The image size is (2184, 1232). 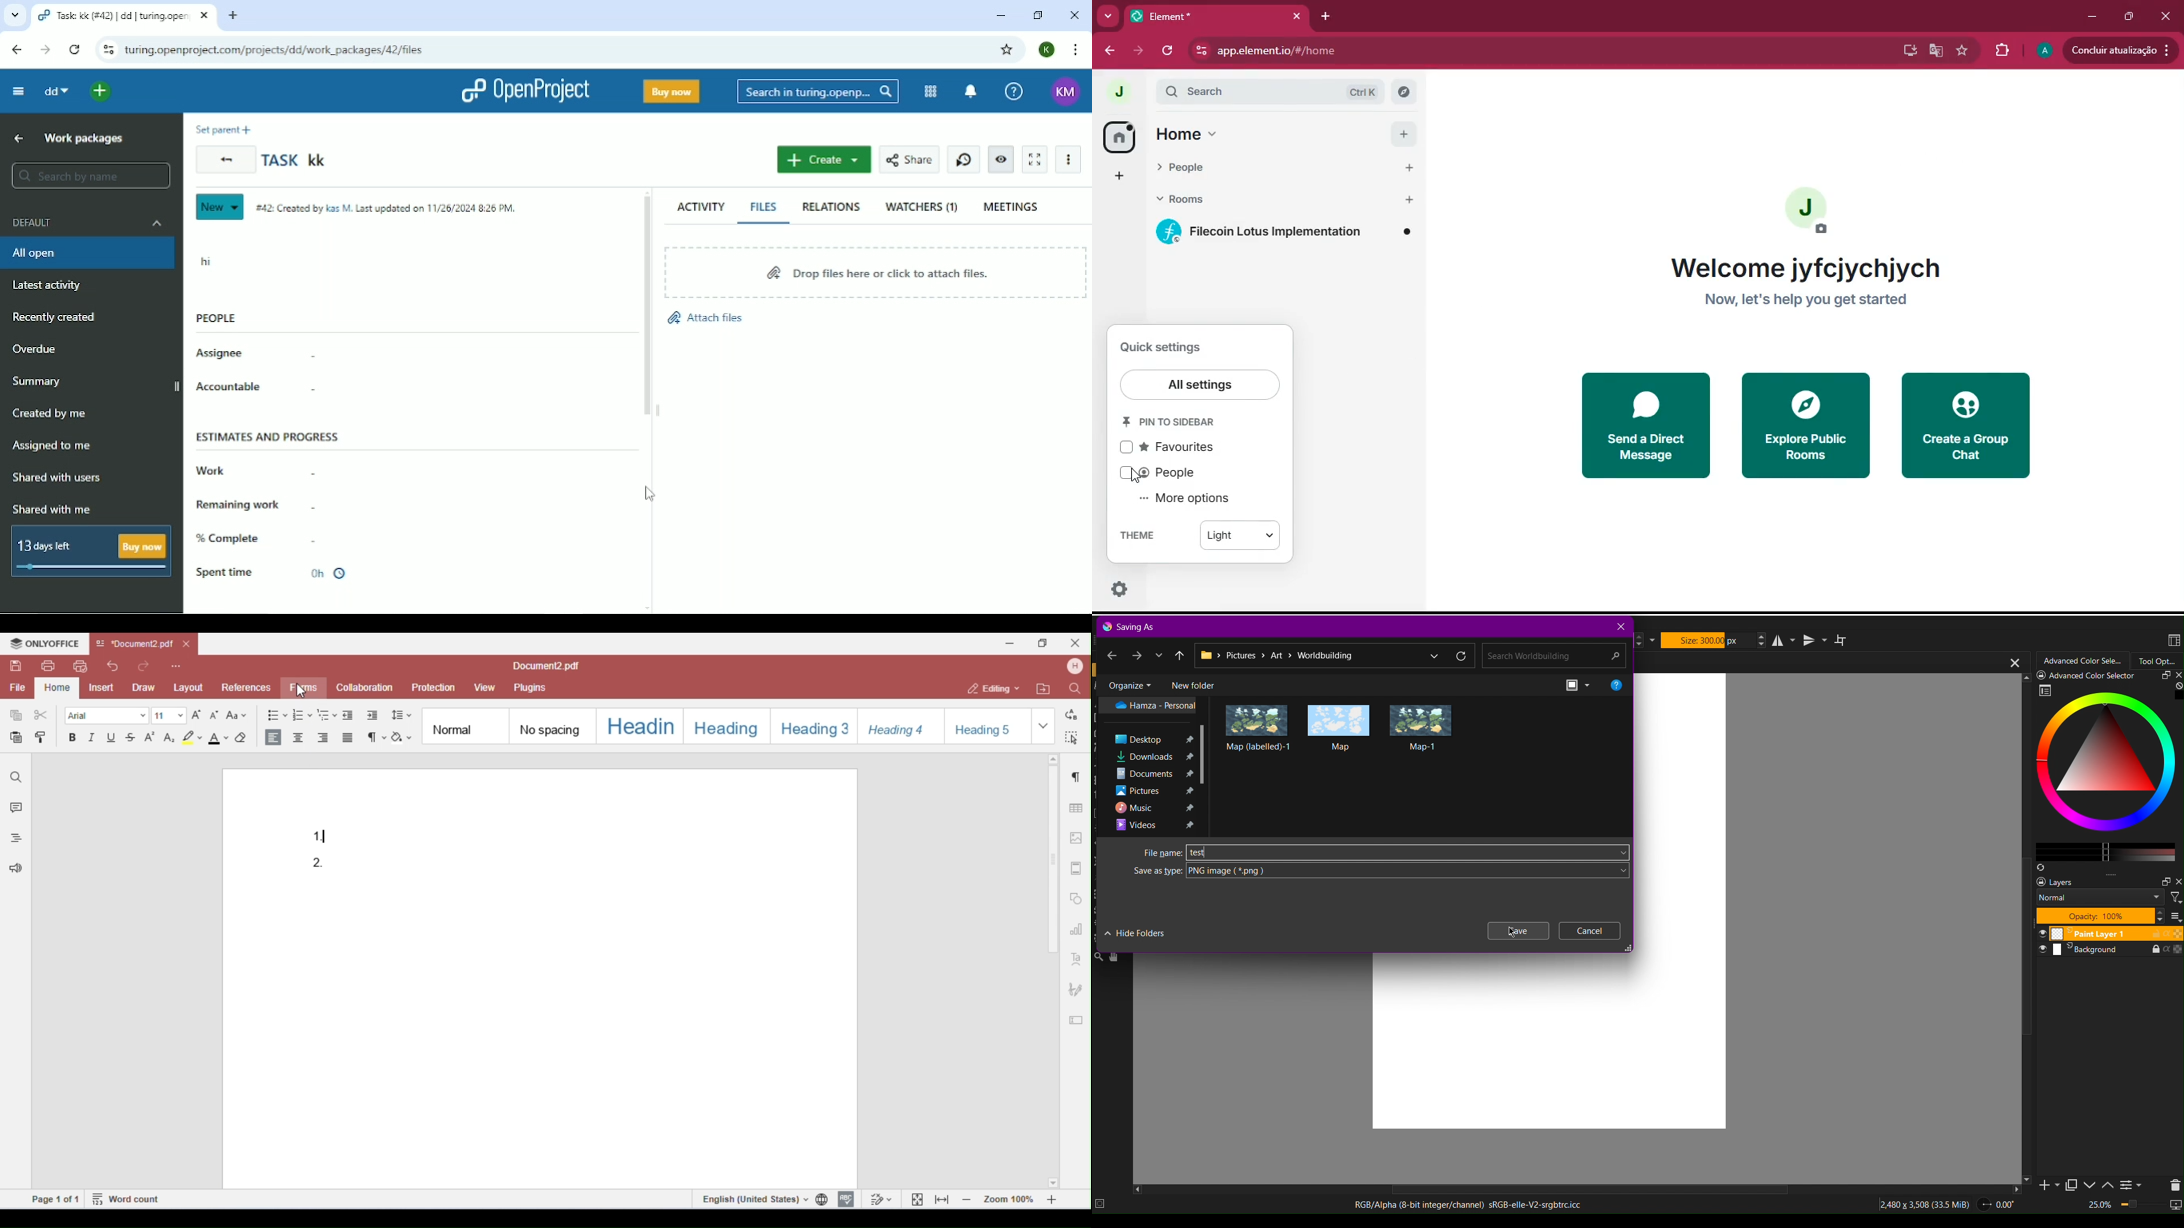 I want to click on Task kk, so click(x=297, y=160).